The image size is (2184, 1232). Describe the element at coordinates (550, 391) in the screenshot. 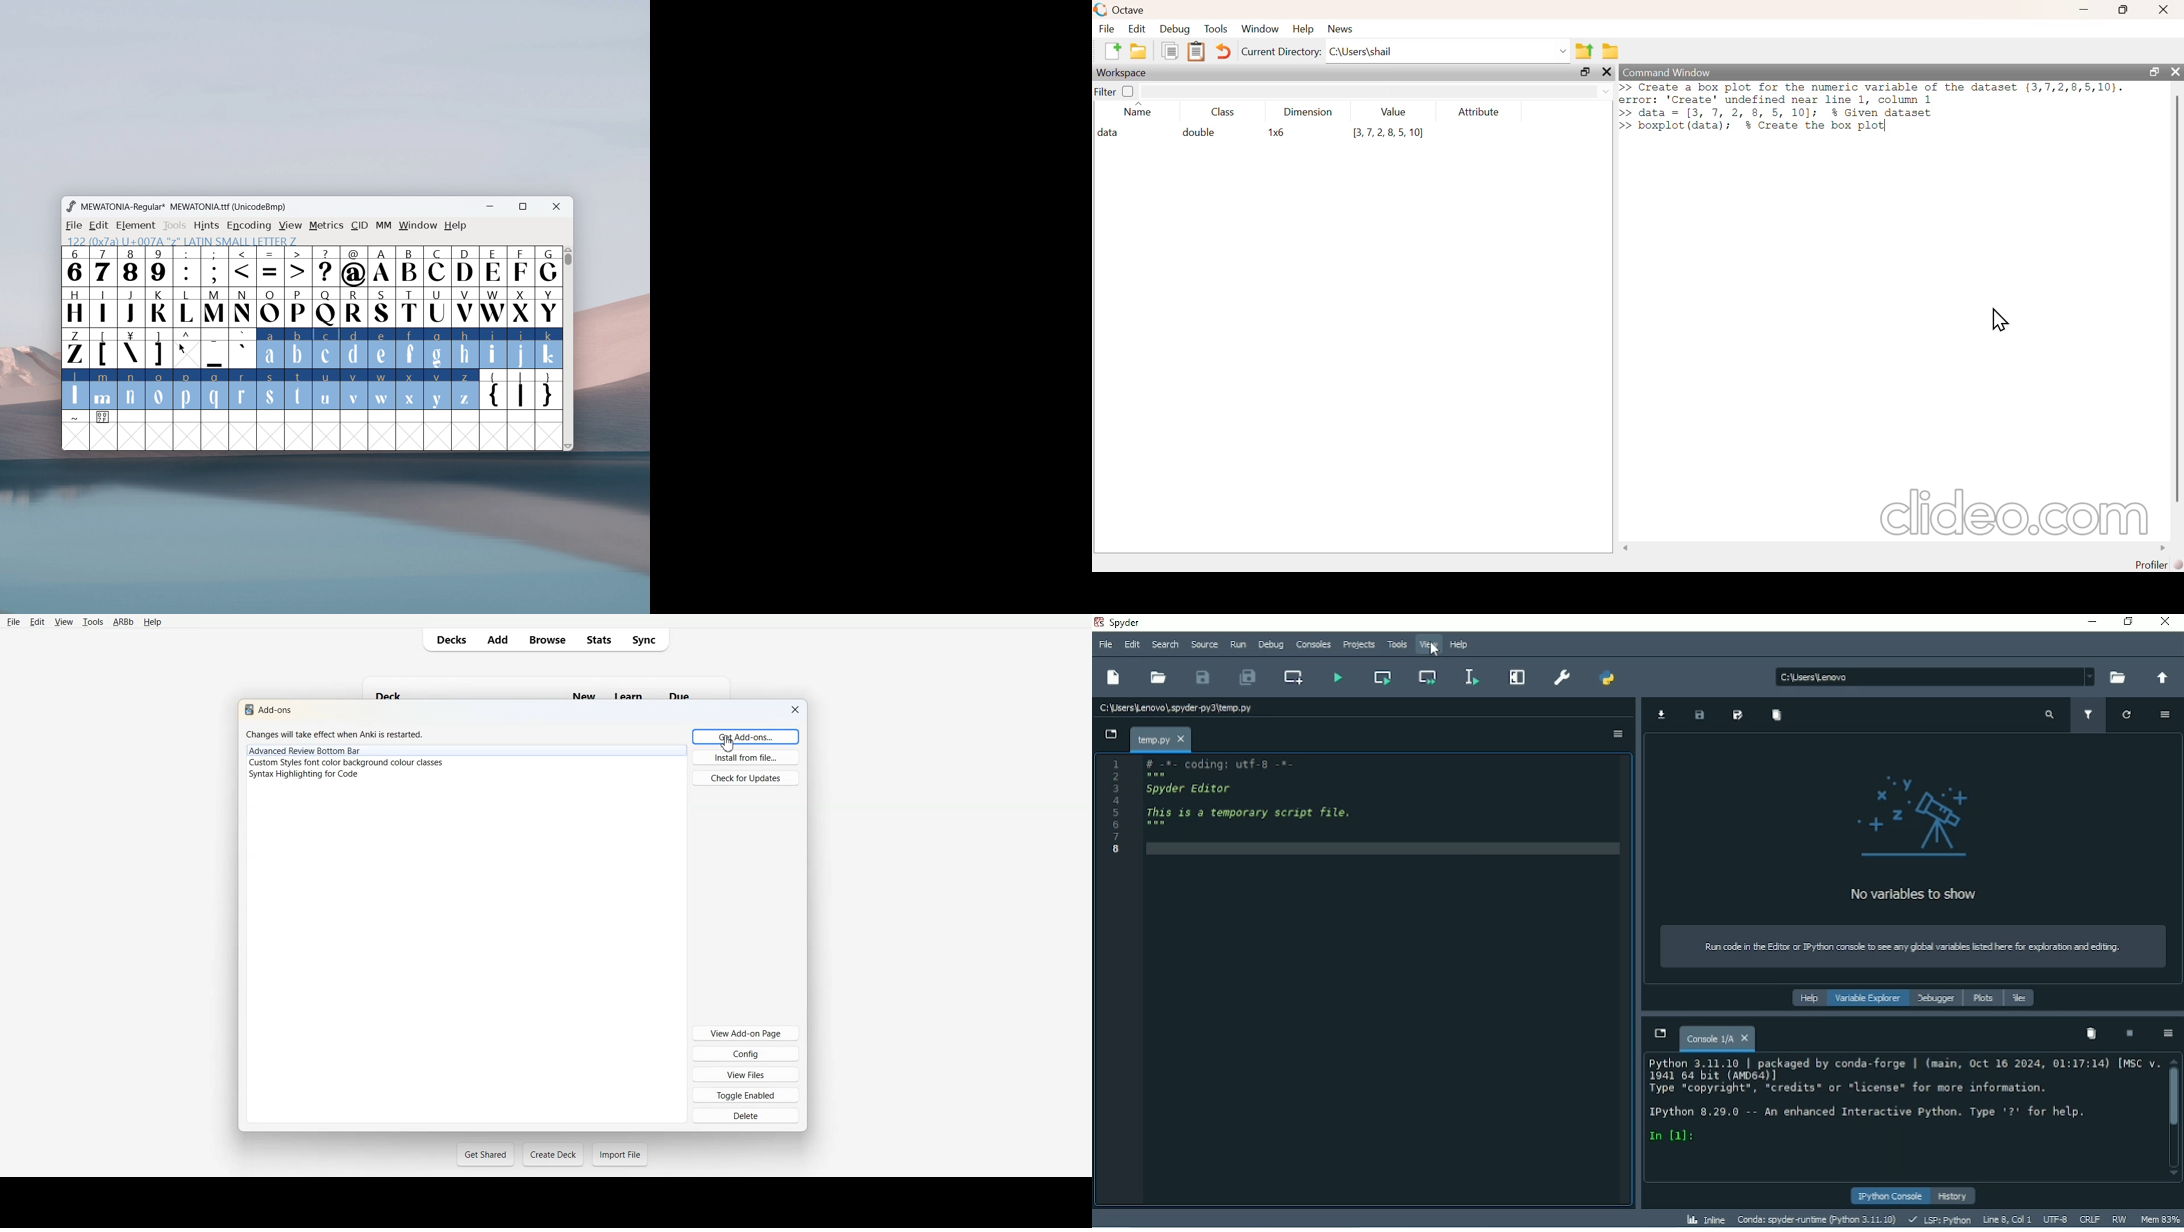

I see `}` at that location.